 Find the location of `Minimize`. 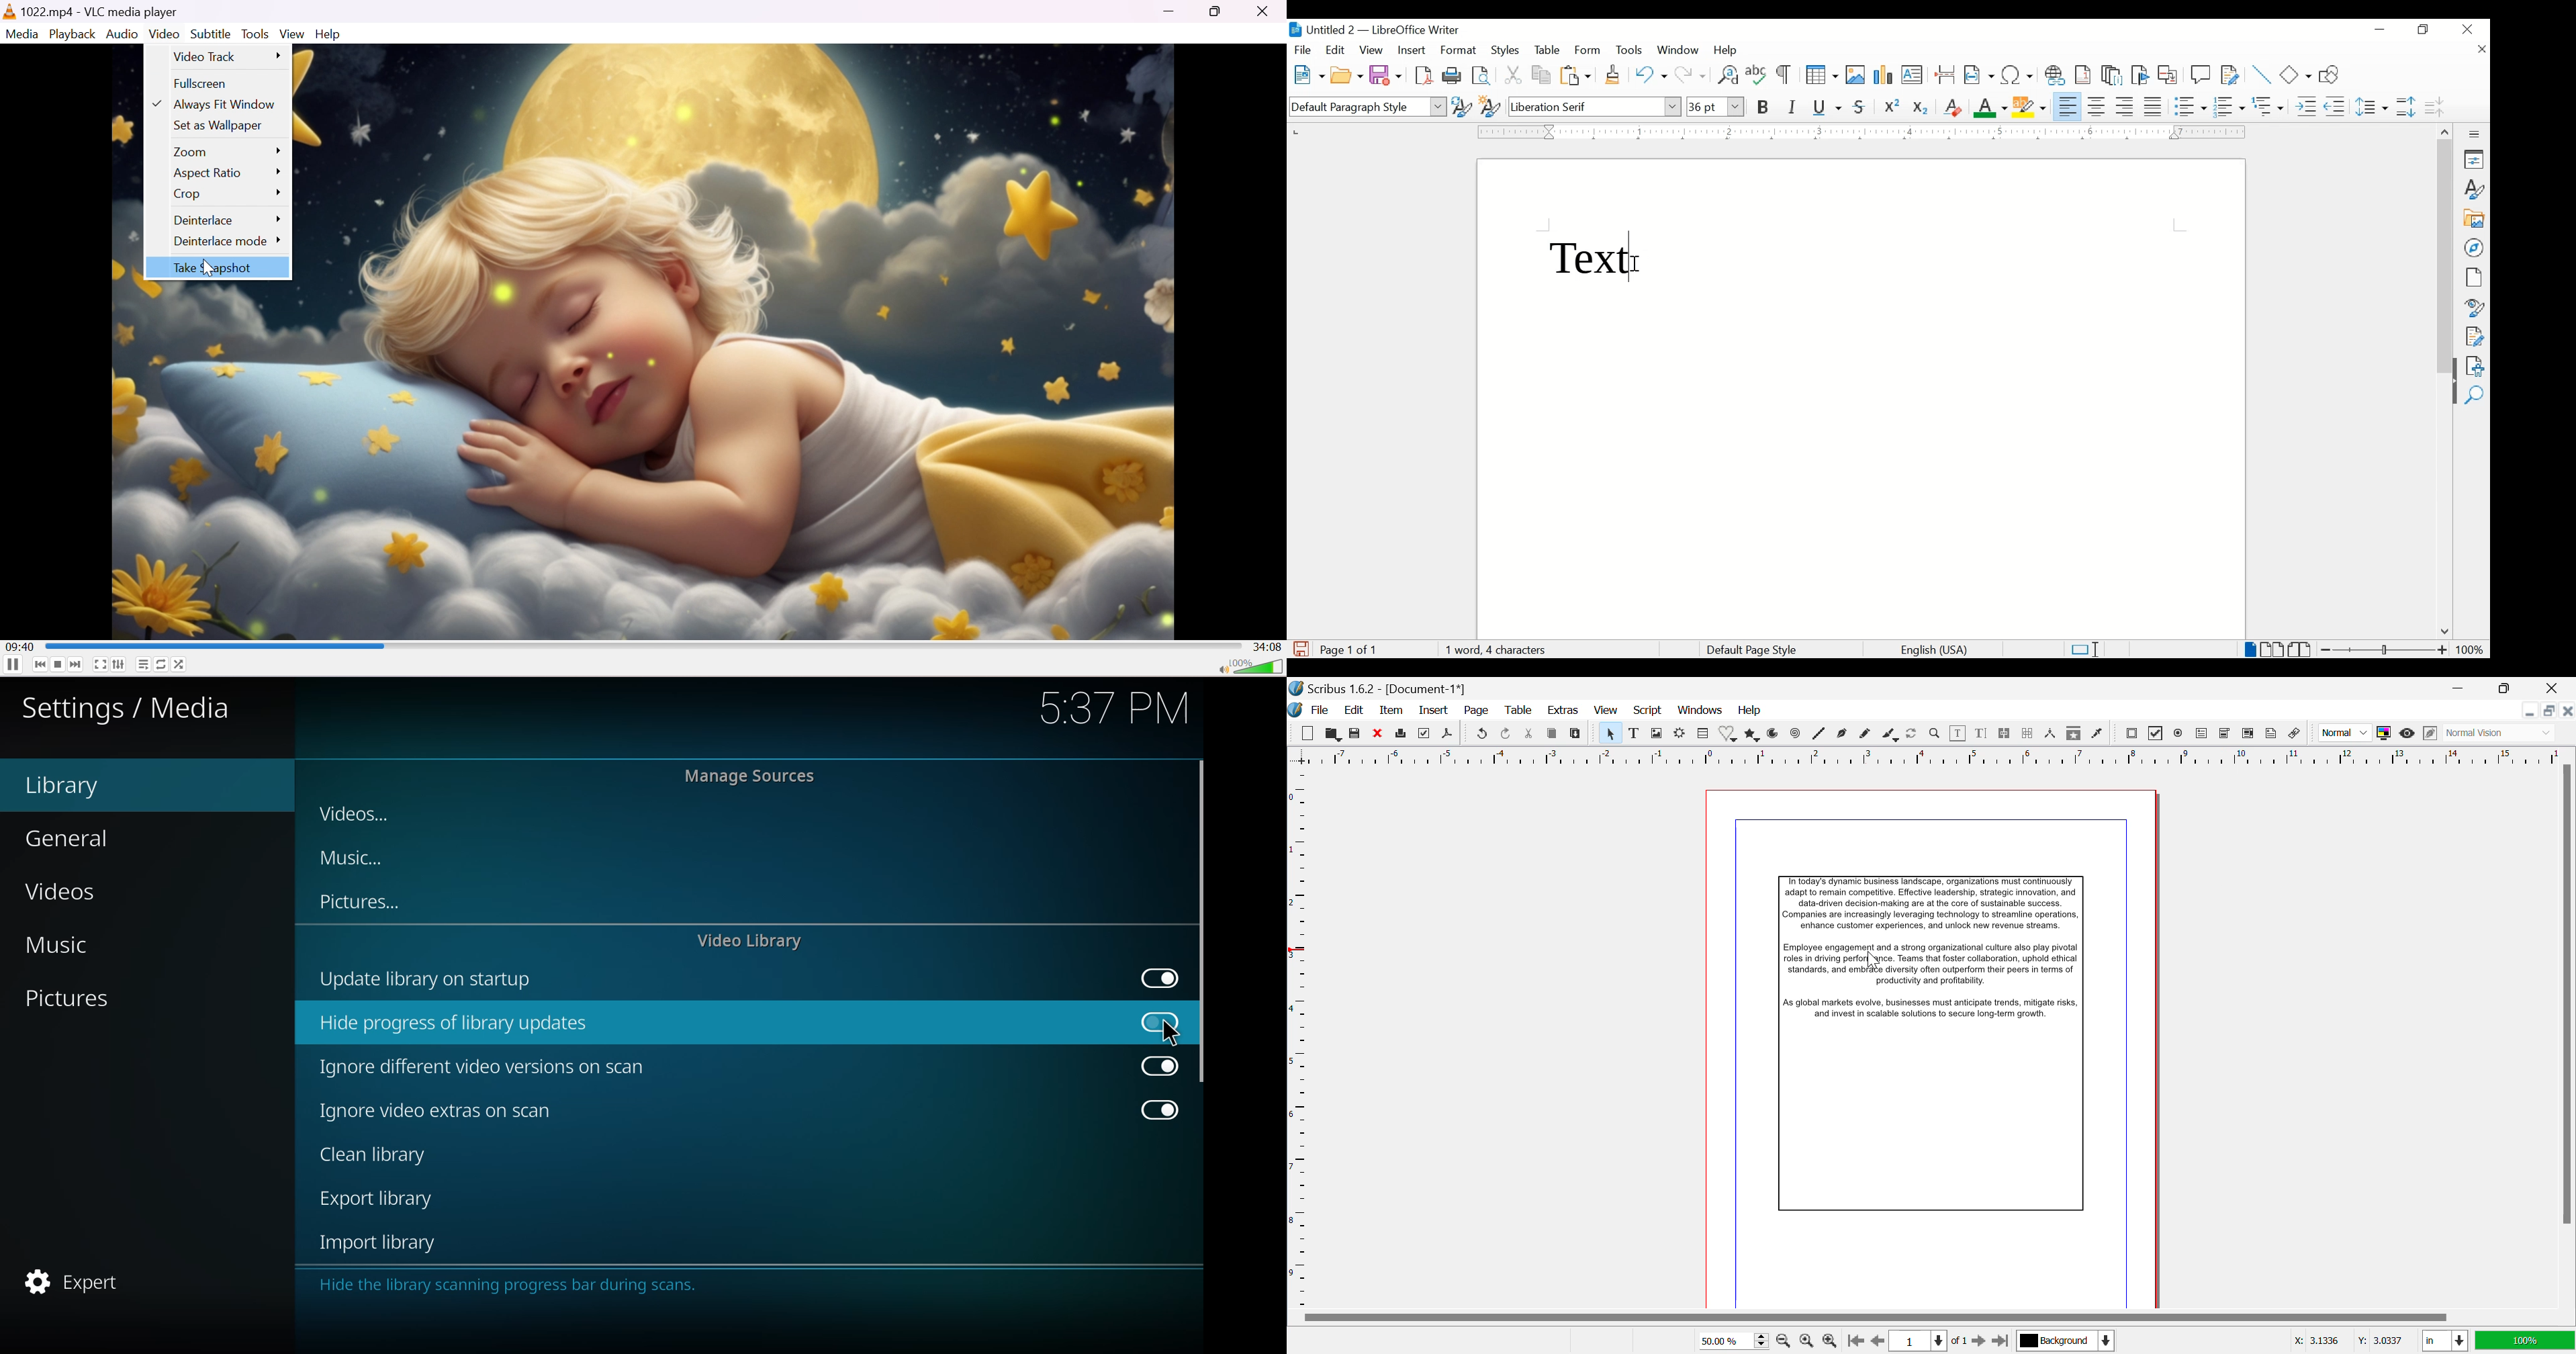

Minimize is located at coordinates (1170, 15).